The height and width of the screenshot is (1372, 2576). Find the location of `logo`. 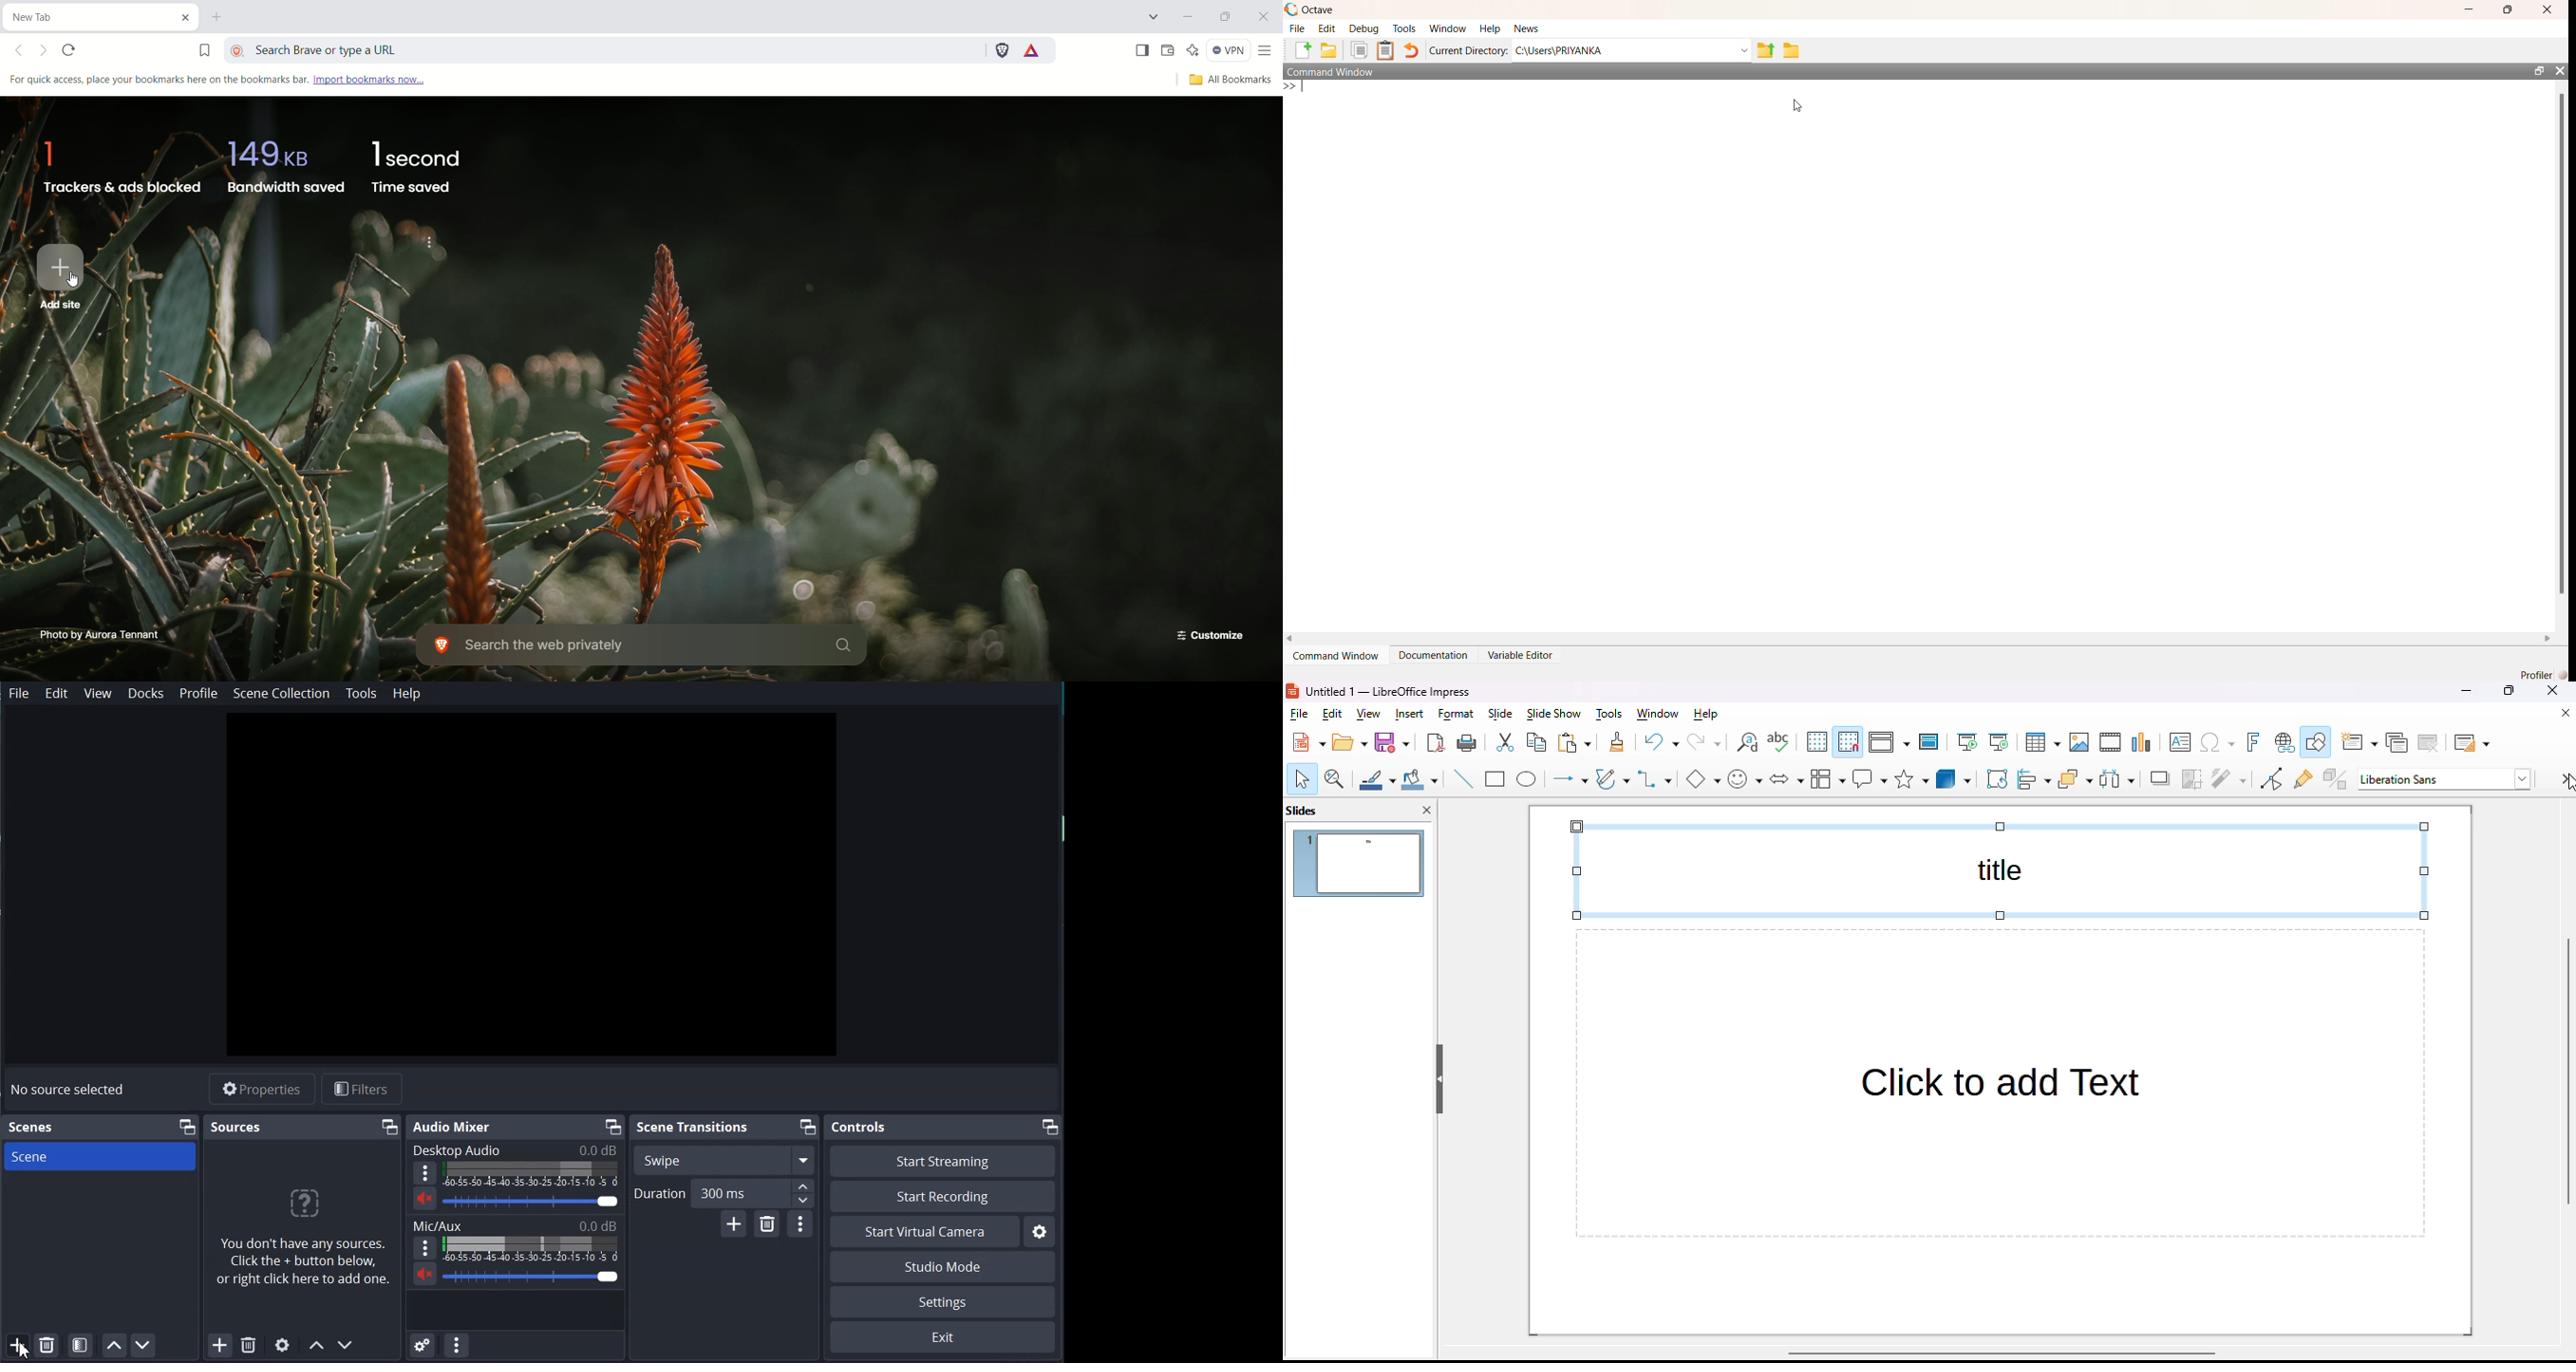

logo is located at coordinates (1291, 9).